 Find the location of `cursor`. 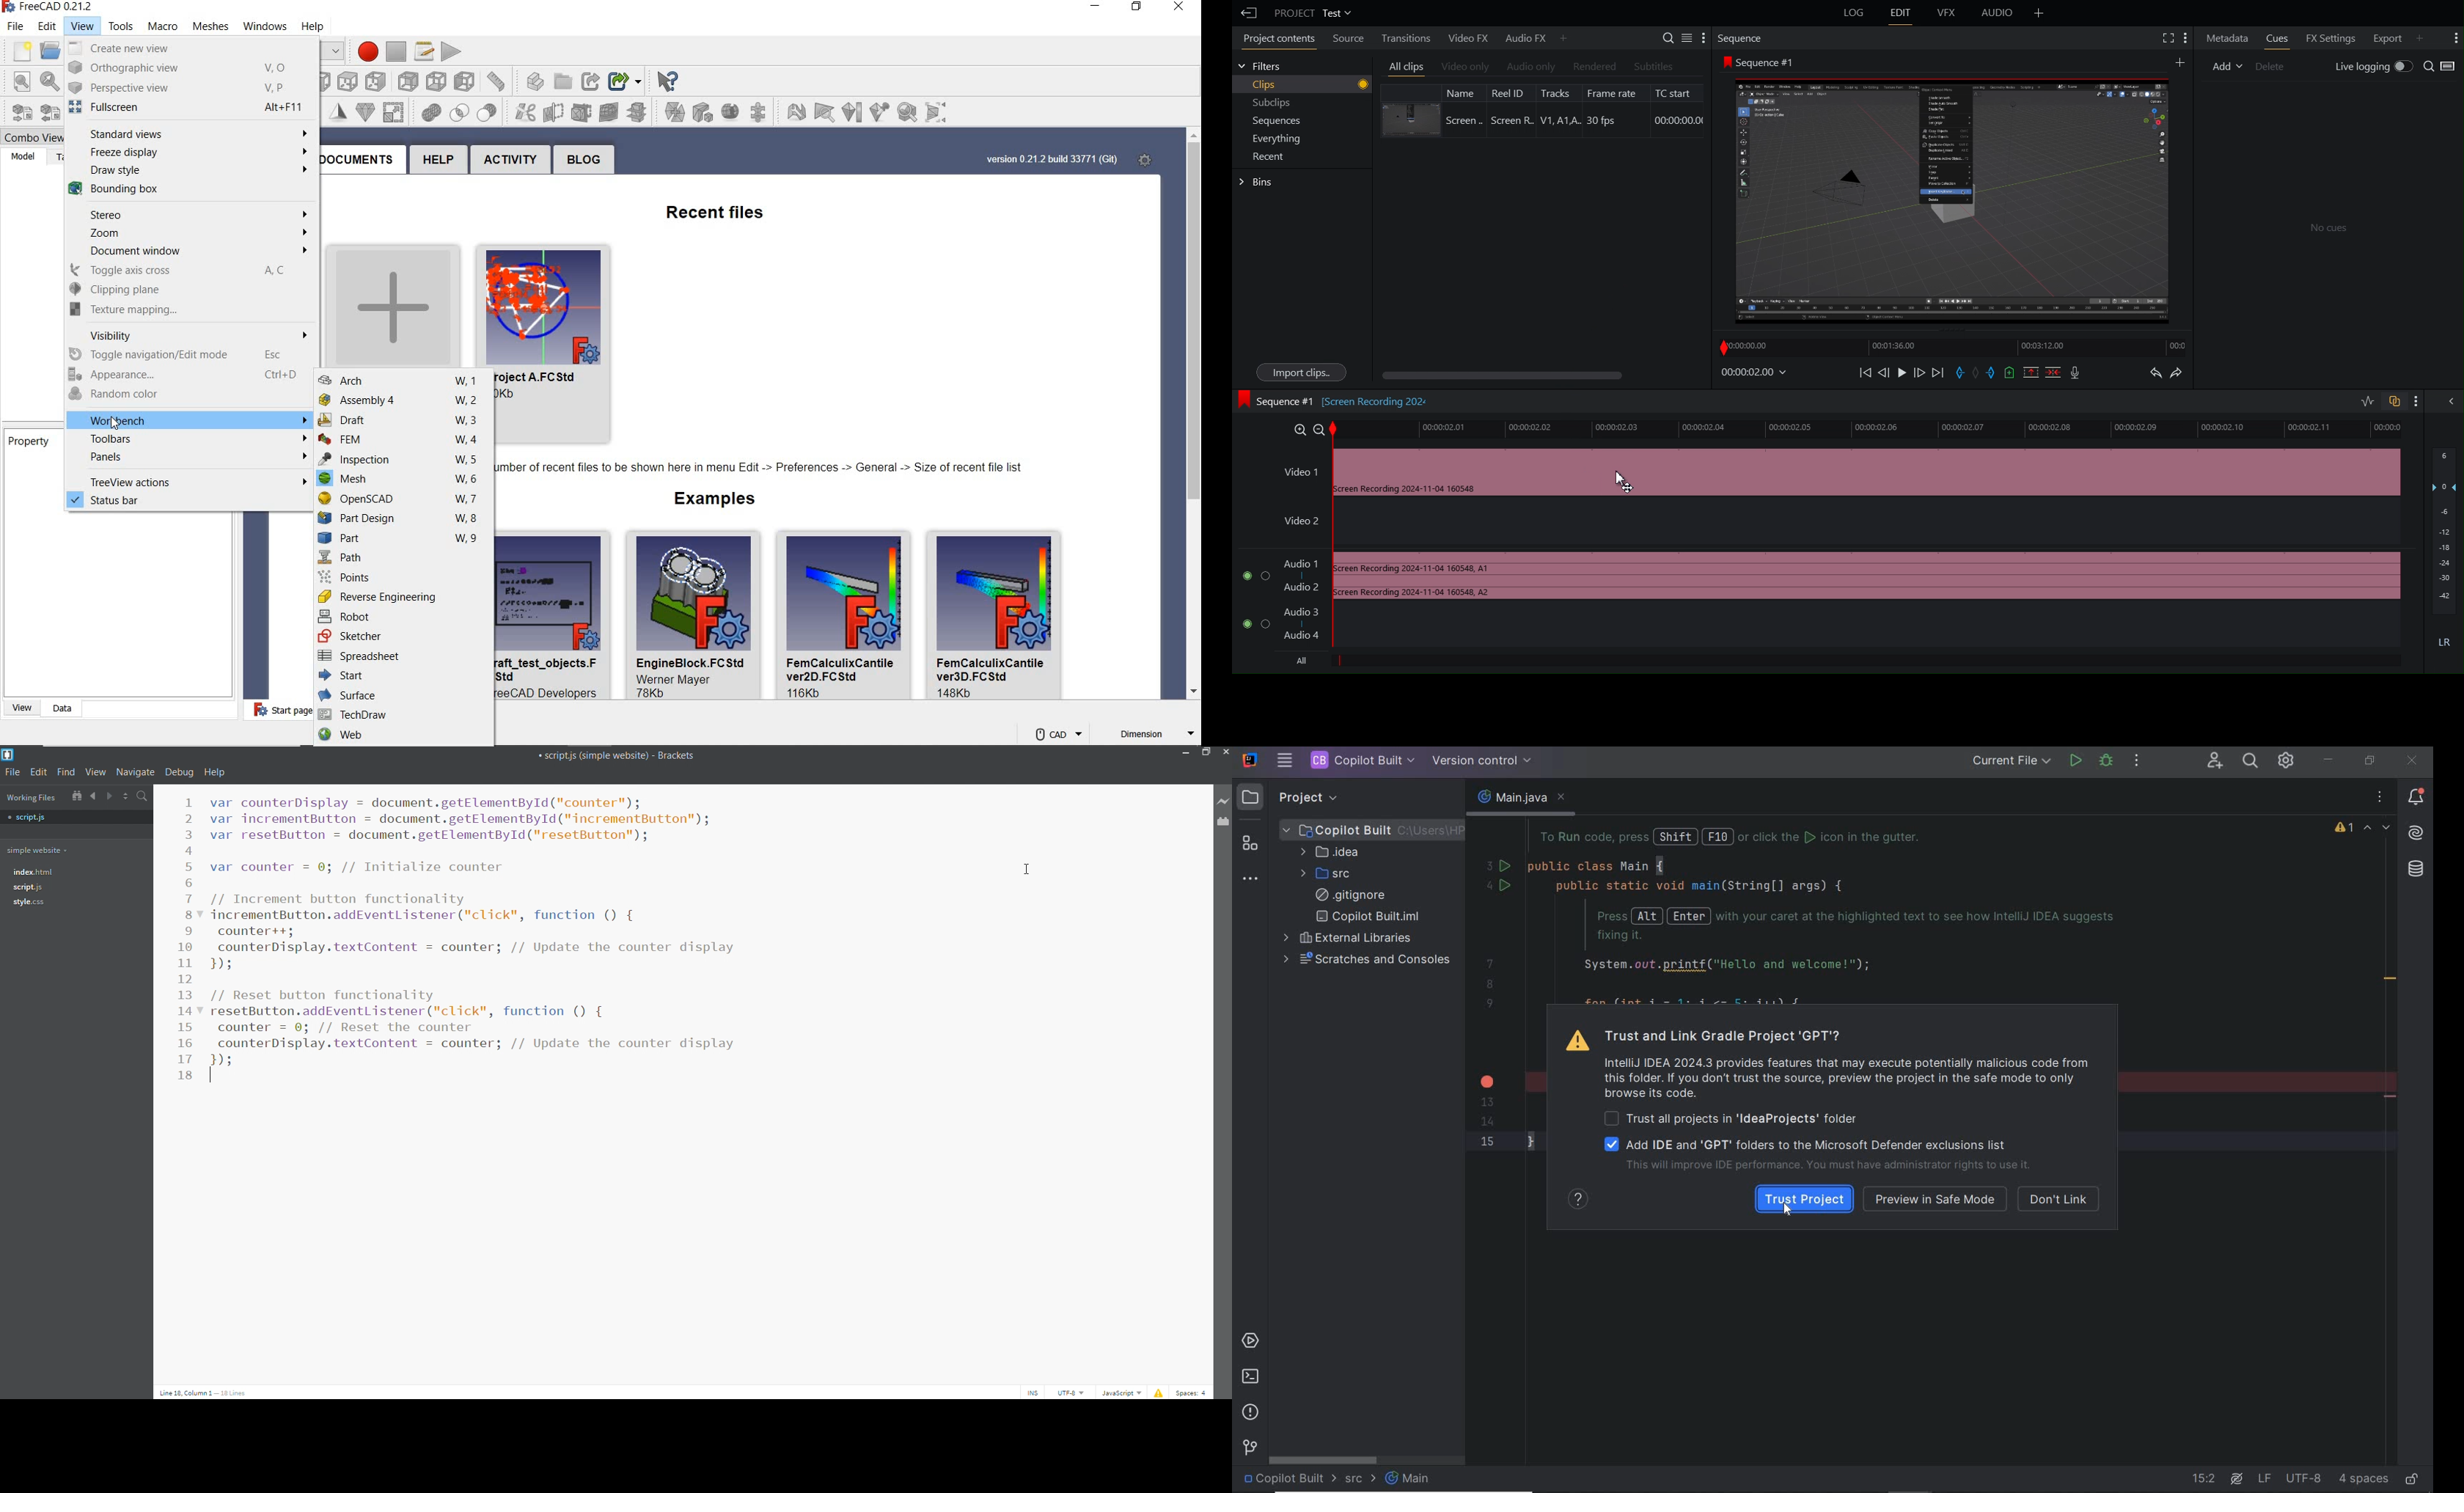

cursor is located at coordinates (1027, 867).